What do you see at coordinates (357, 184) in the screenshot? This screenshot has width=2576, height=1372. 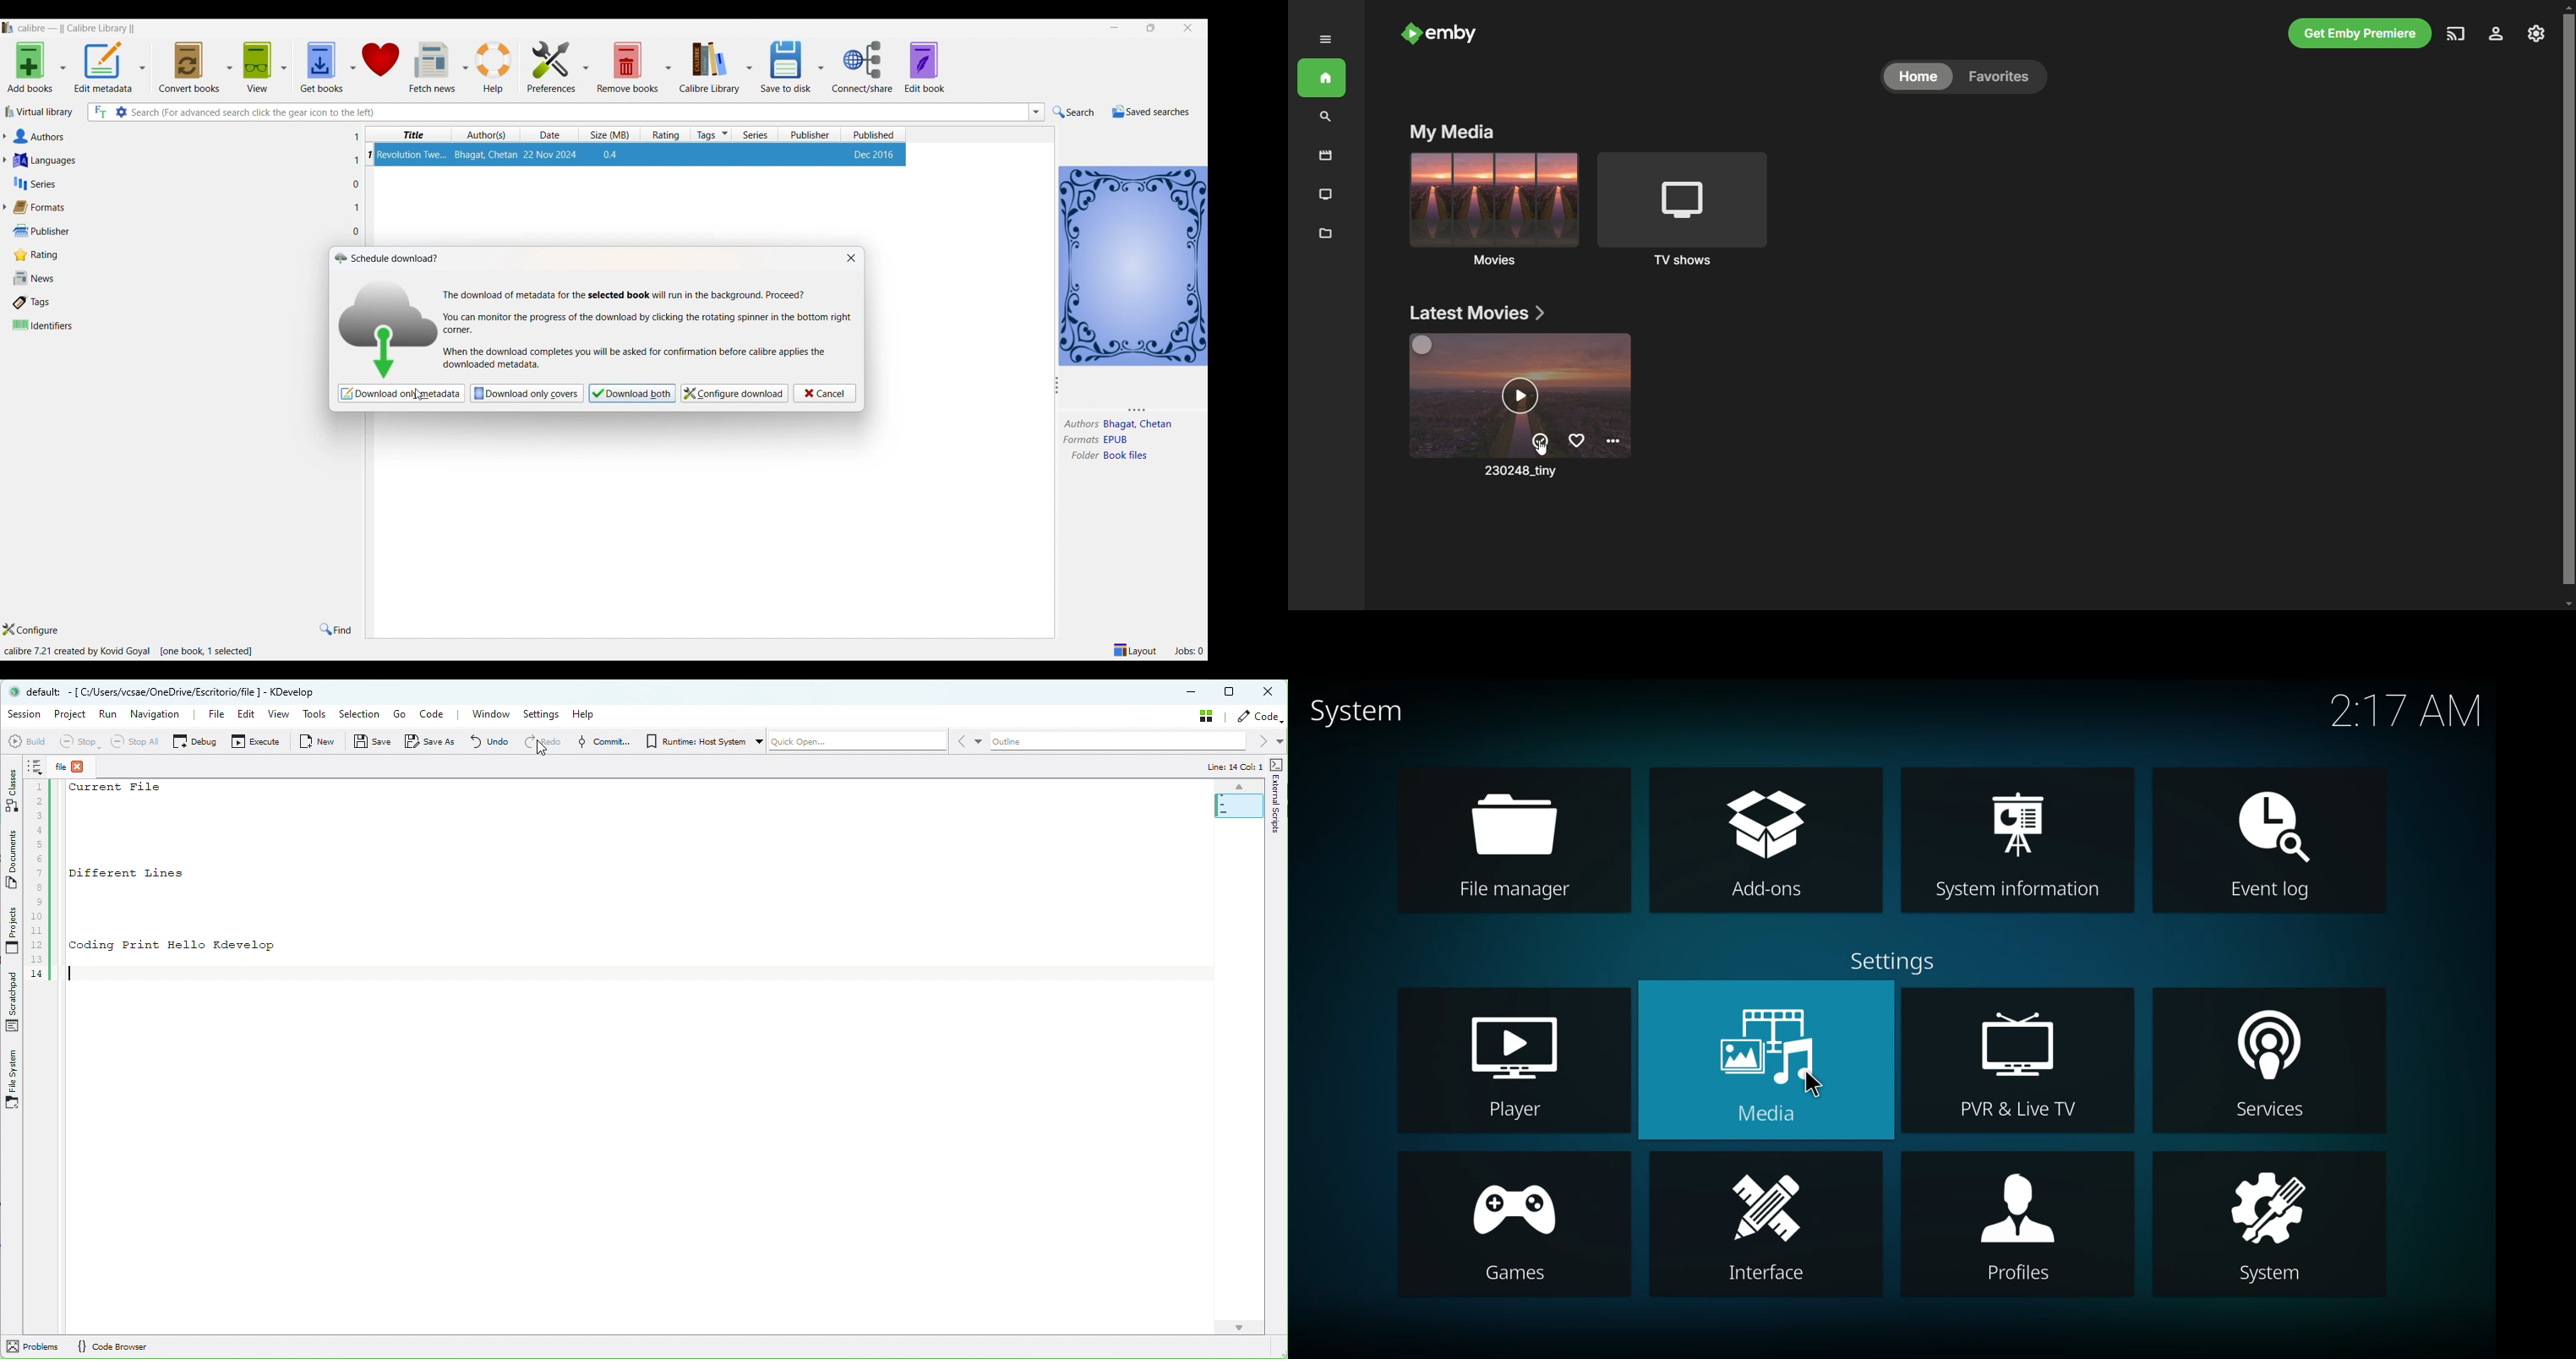 I see `0` at bounding box center [357, 184].